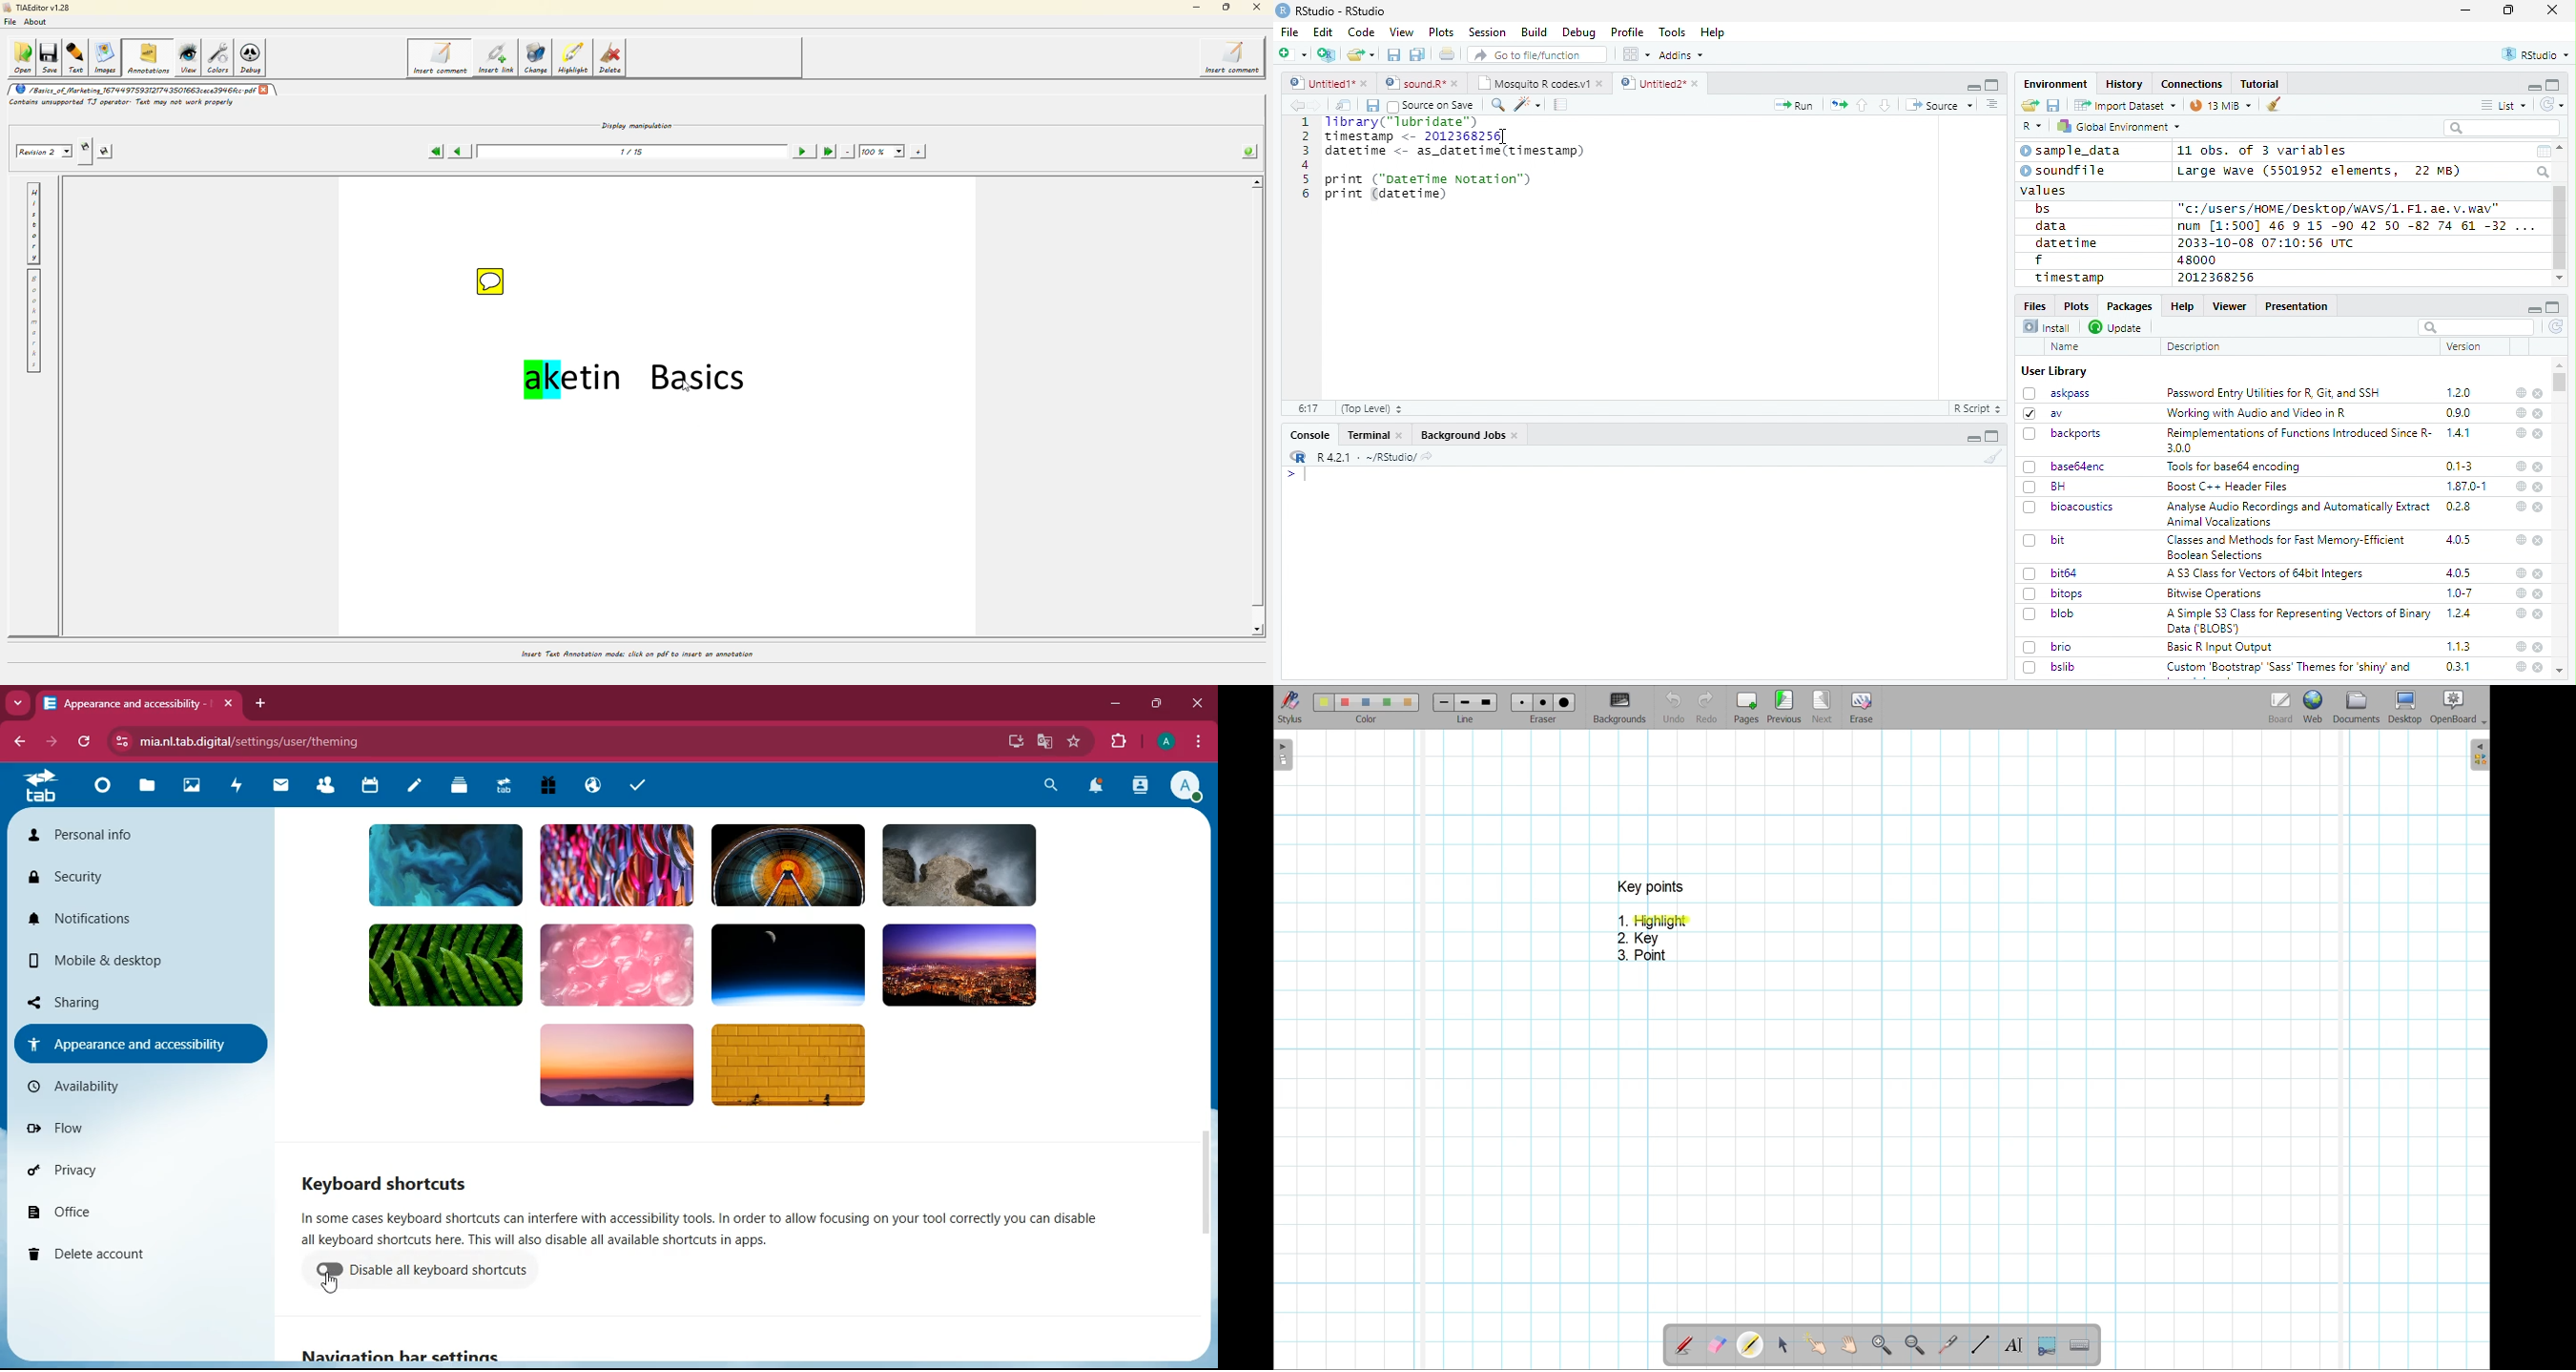 This screenshot has width=2576, height=1372. Describe the element at coordinates (1989, 456) in the screenshot. I see `clear workspace` at that location.